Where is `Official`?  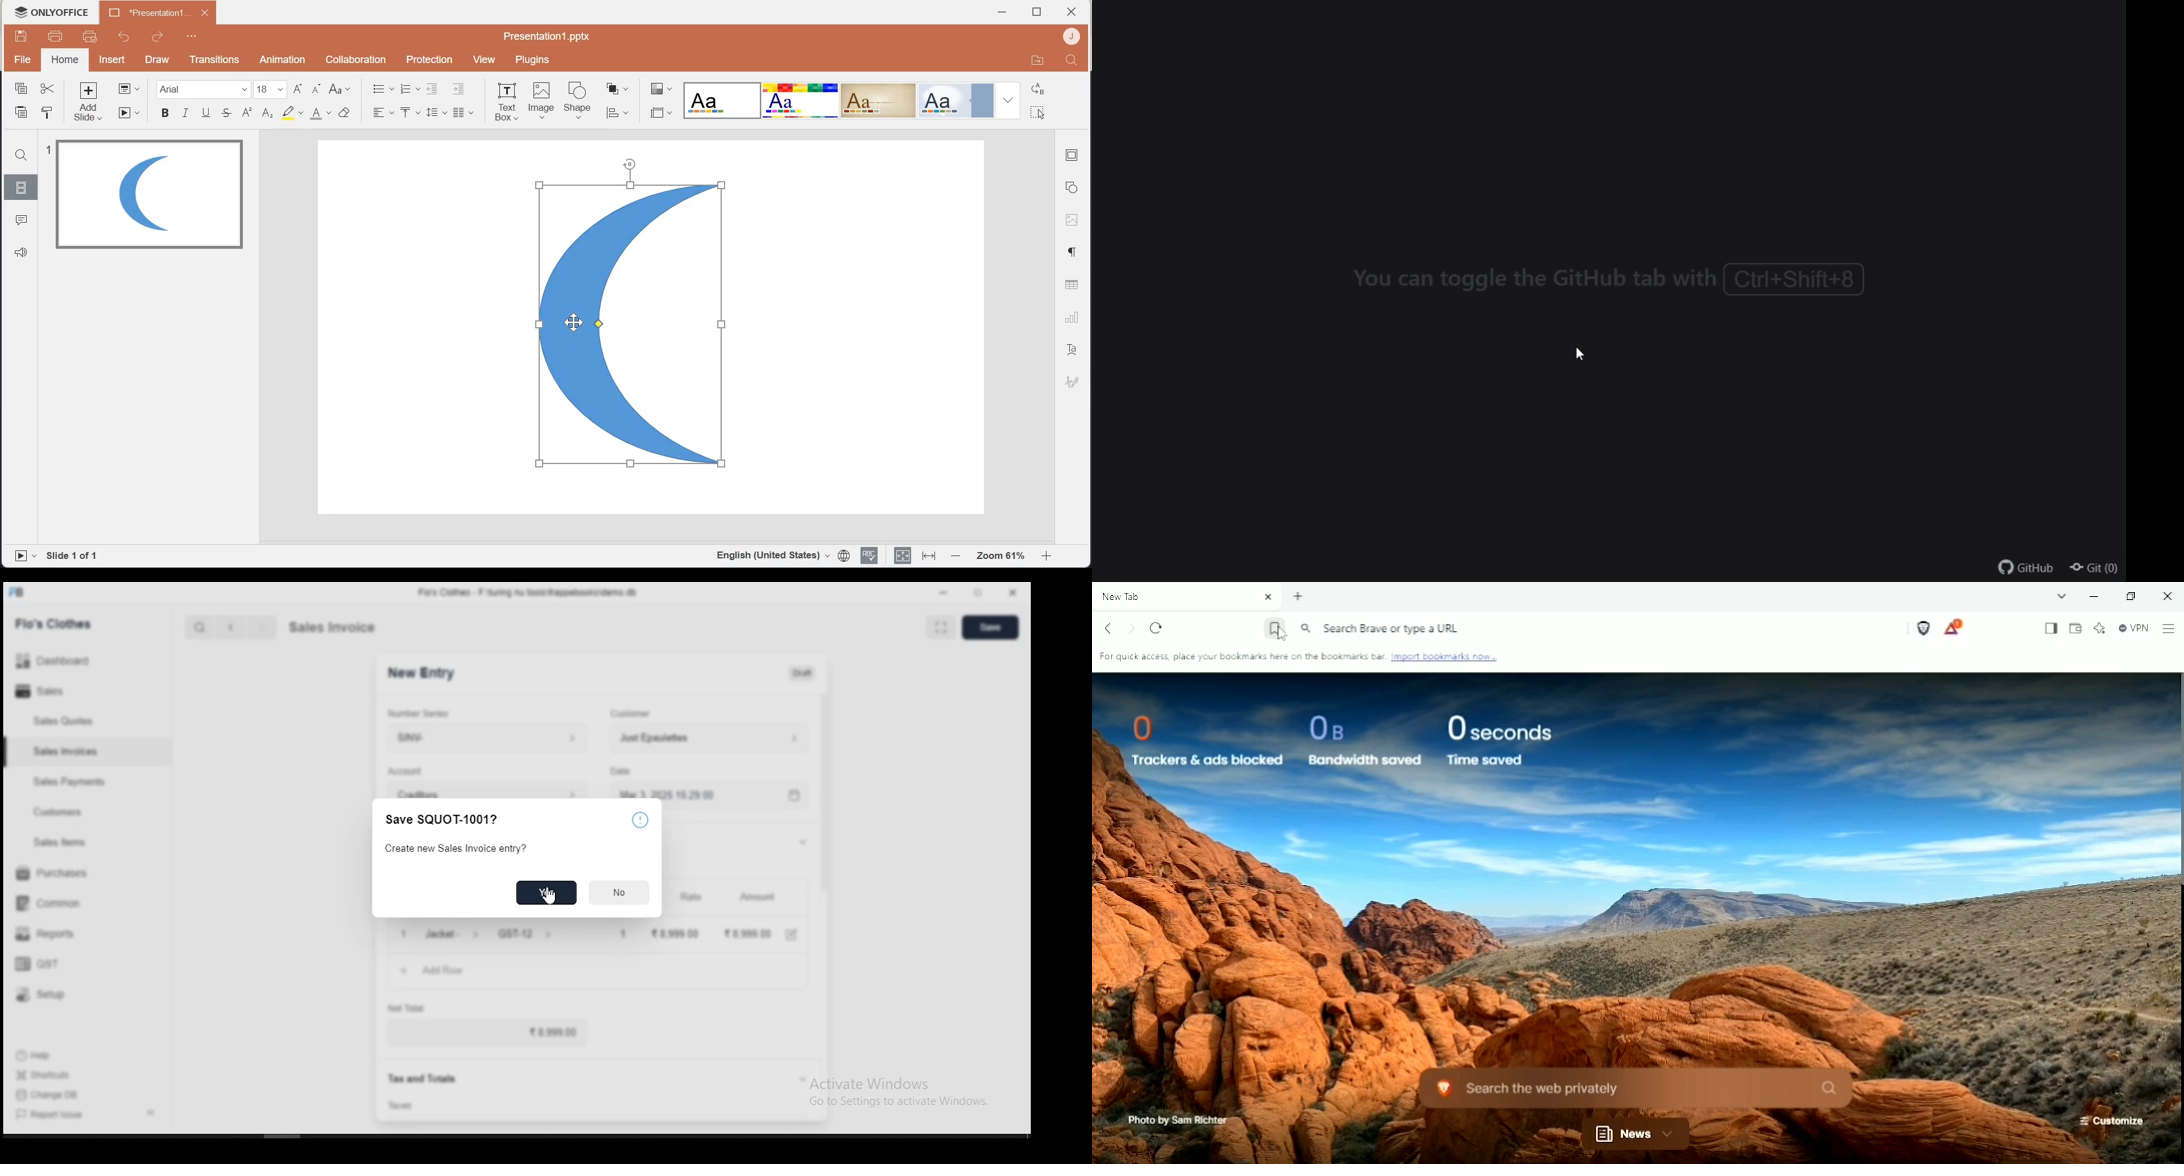 Official is located at coordinates (956, 100).